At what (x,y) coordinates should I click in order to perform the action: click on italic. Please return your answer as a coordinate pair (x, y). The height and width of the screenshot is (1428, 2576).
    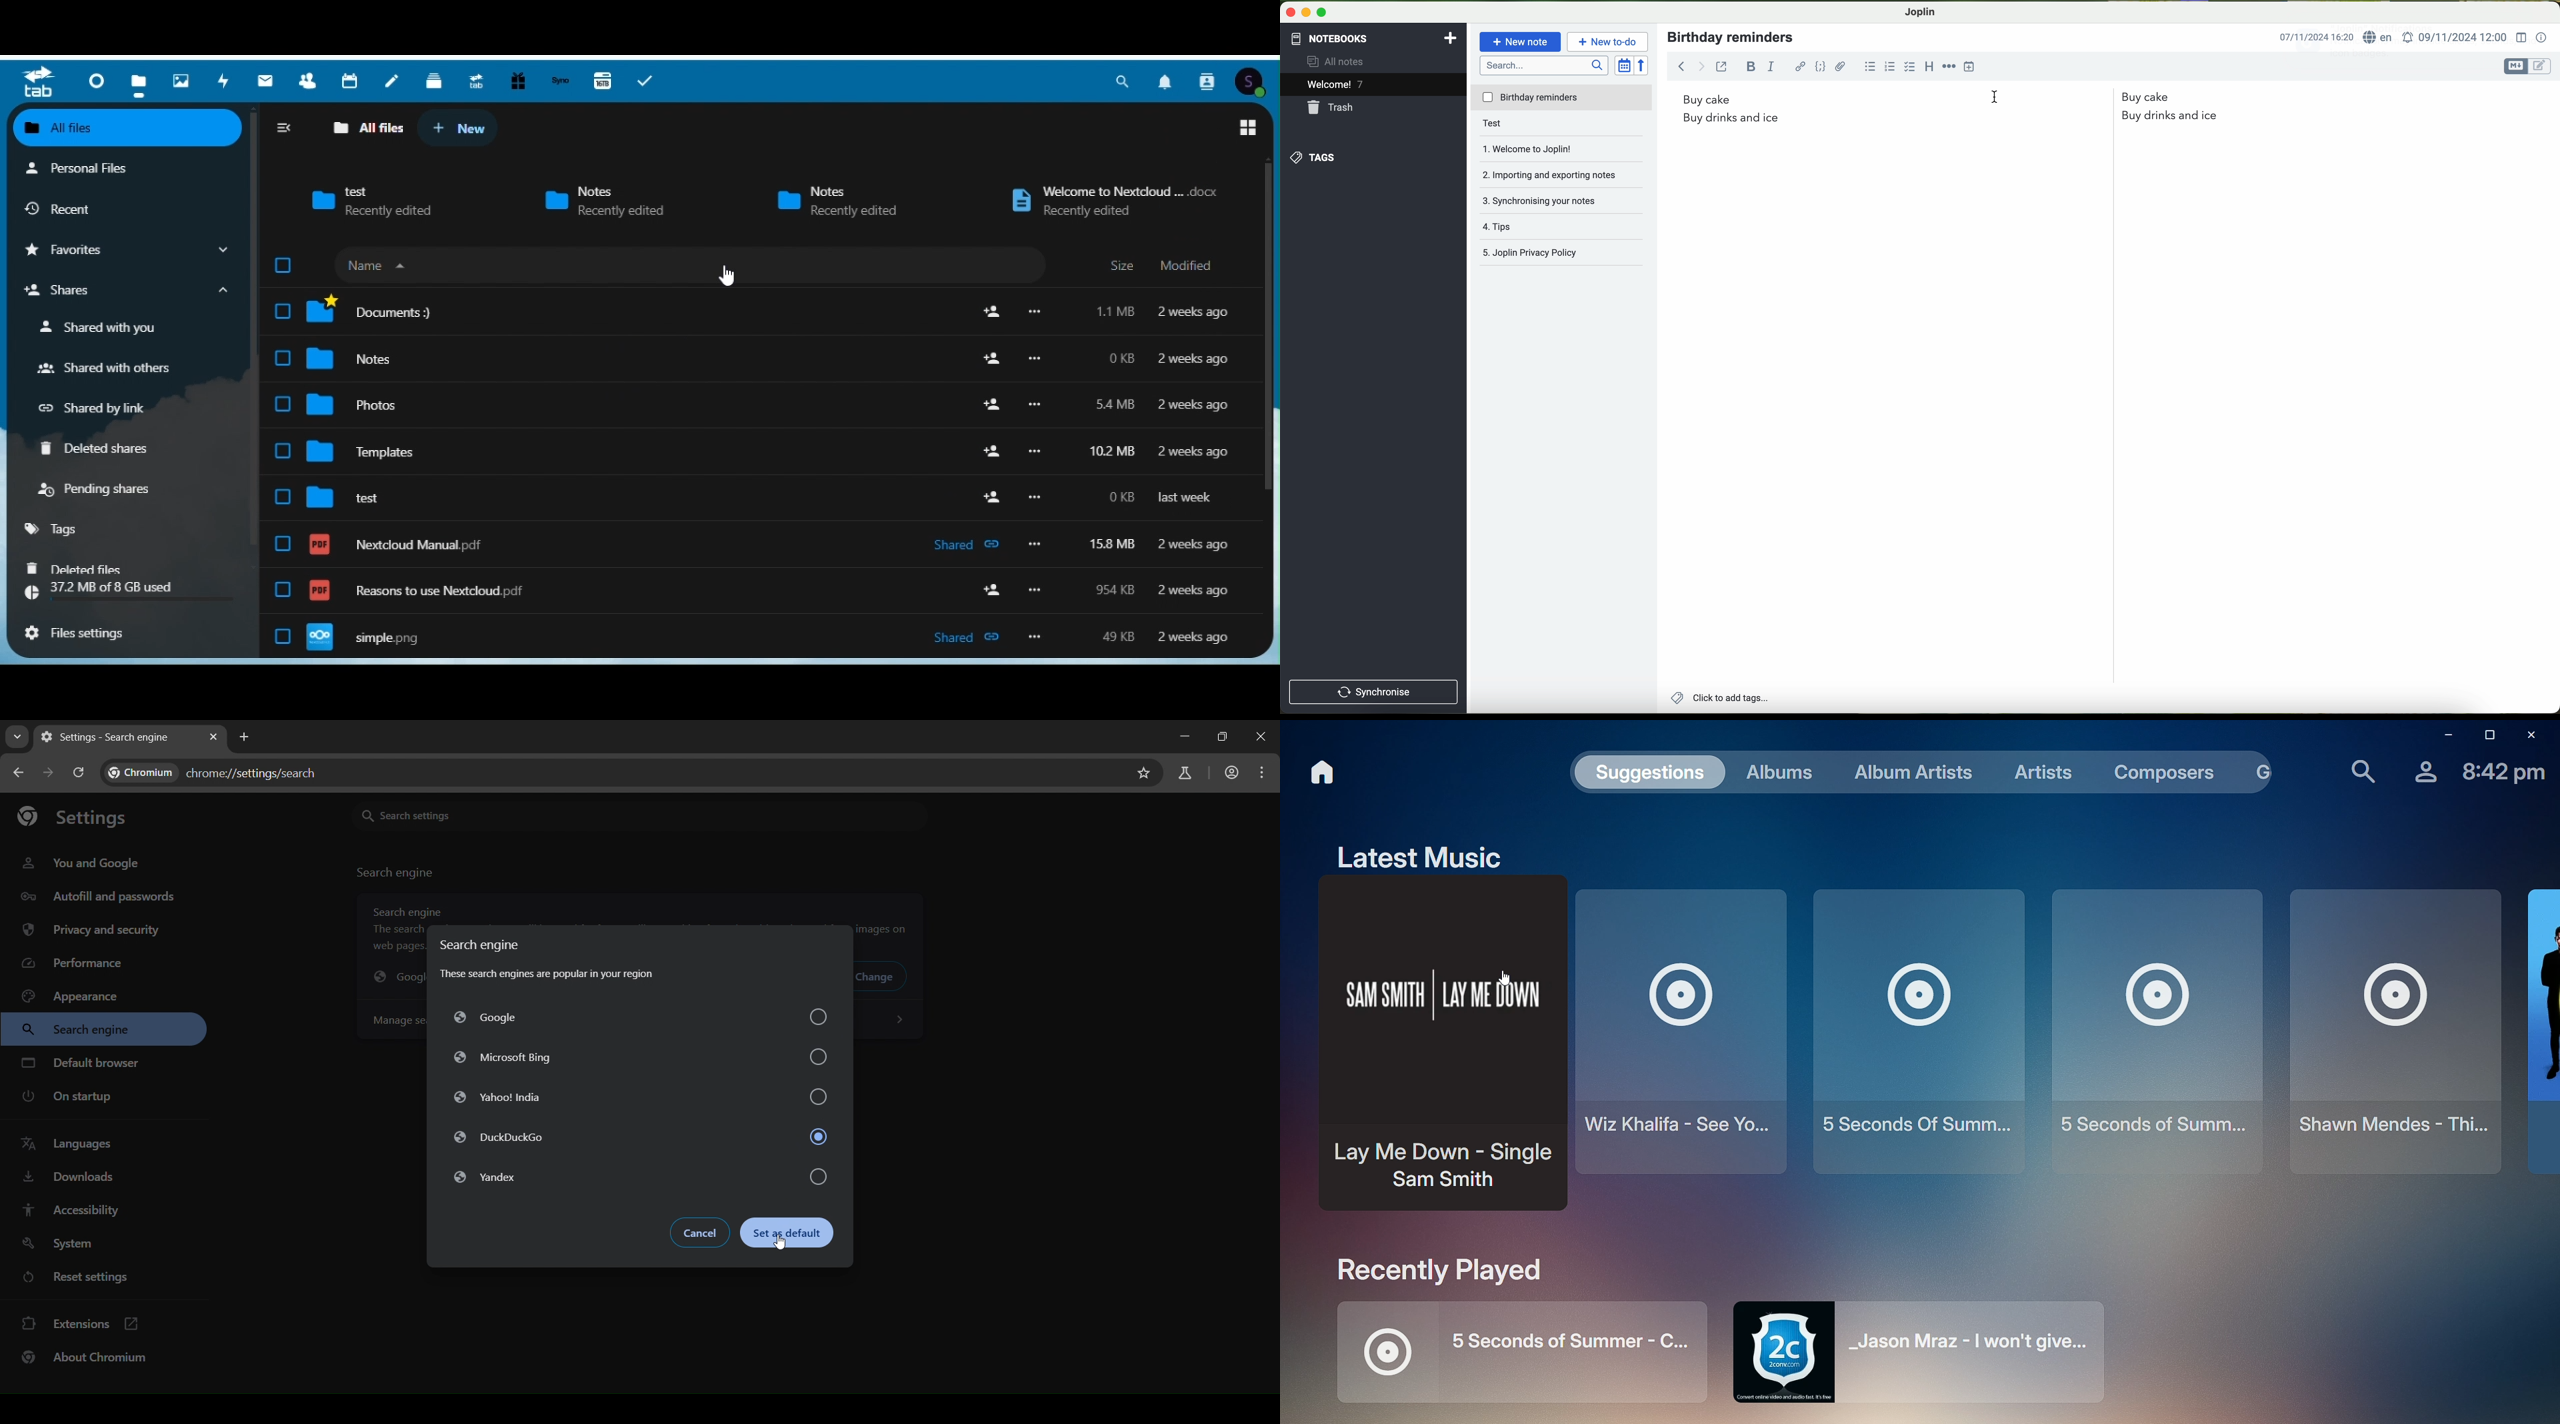
    Looking at the image, I should click on (1772, 67).